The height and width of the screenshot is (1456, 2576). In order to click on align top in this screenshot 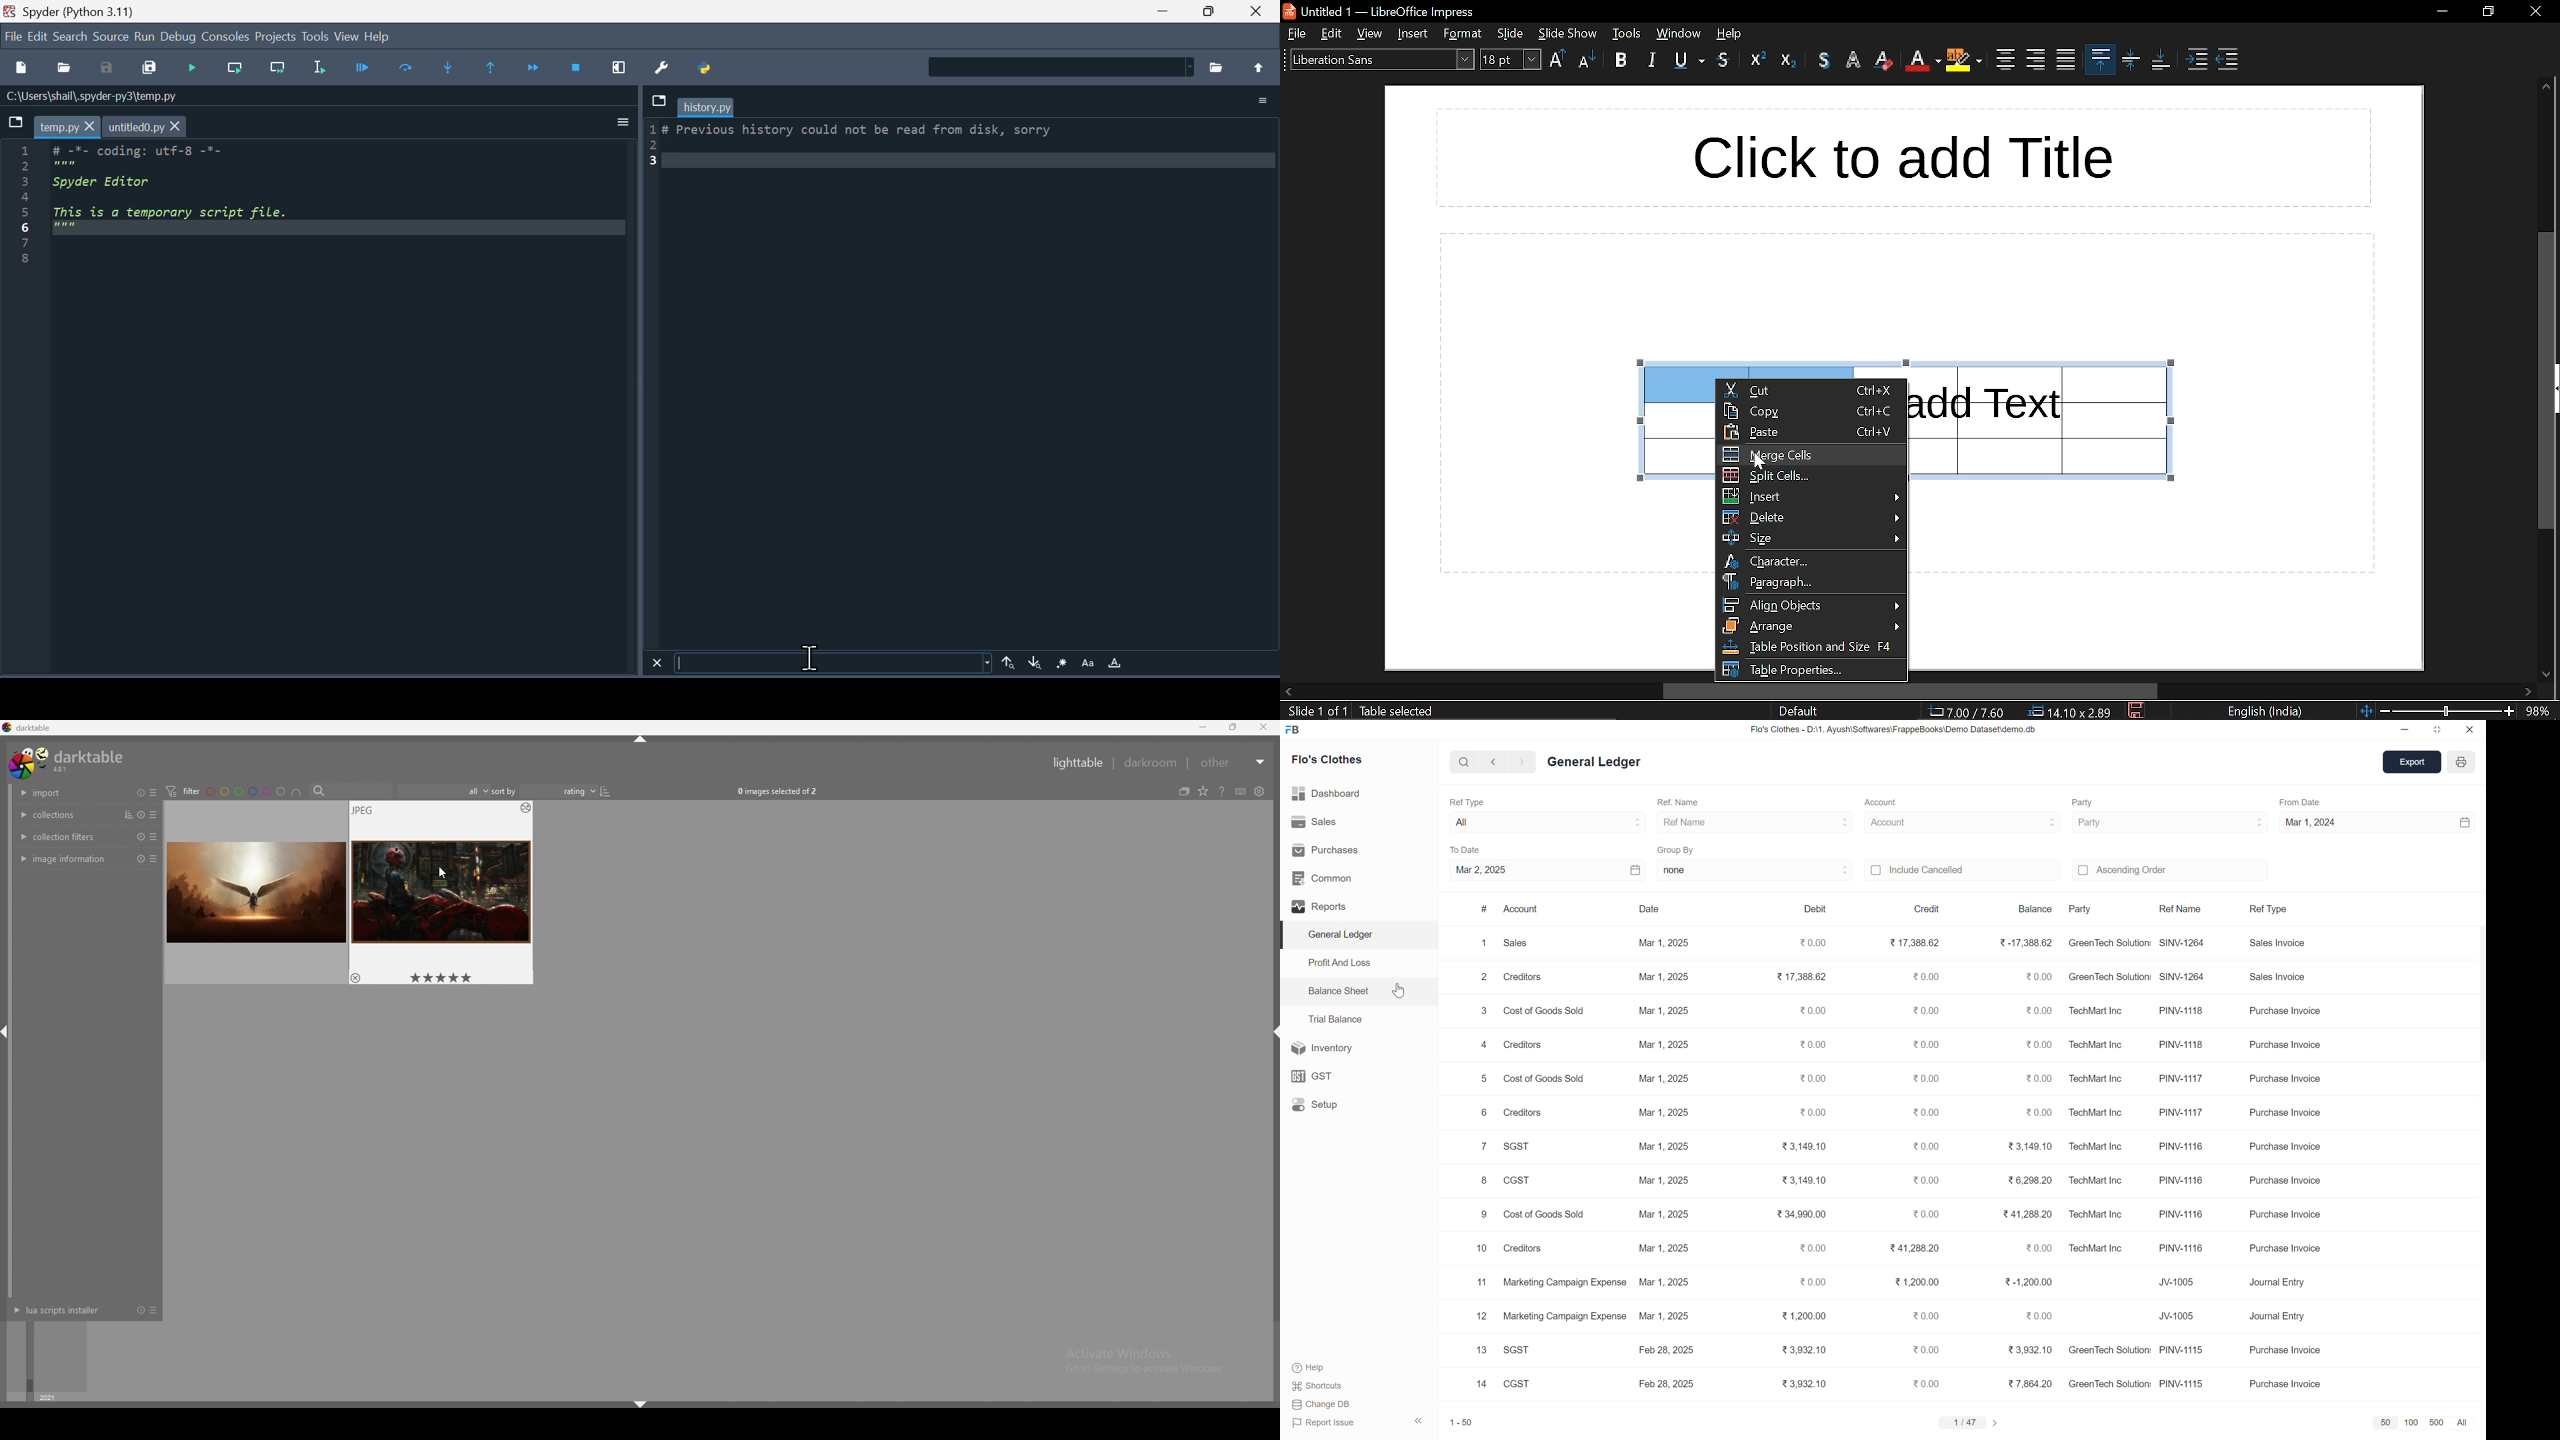, I will do `click(2100, 58)`.